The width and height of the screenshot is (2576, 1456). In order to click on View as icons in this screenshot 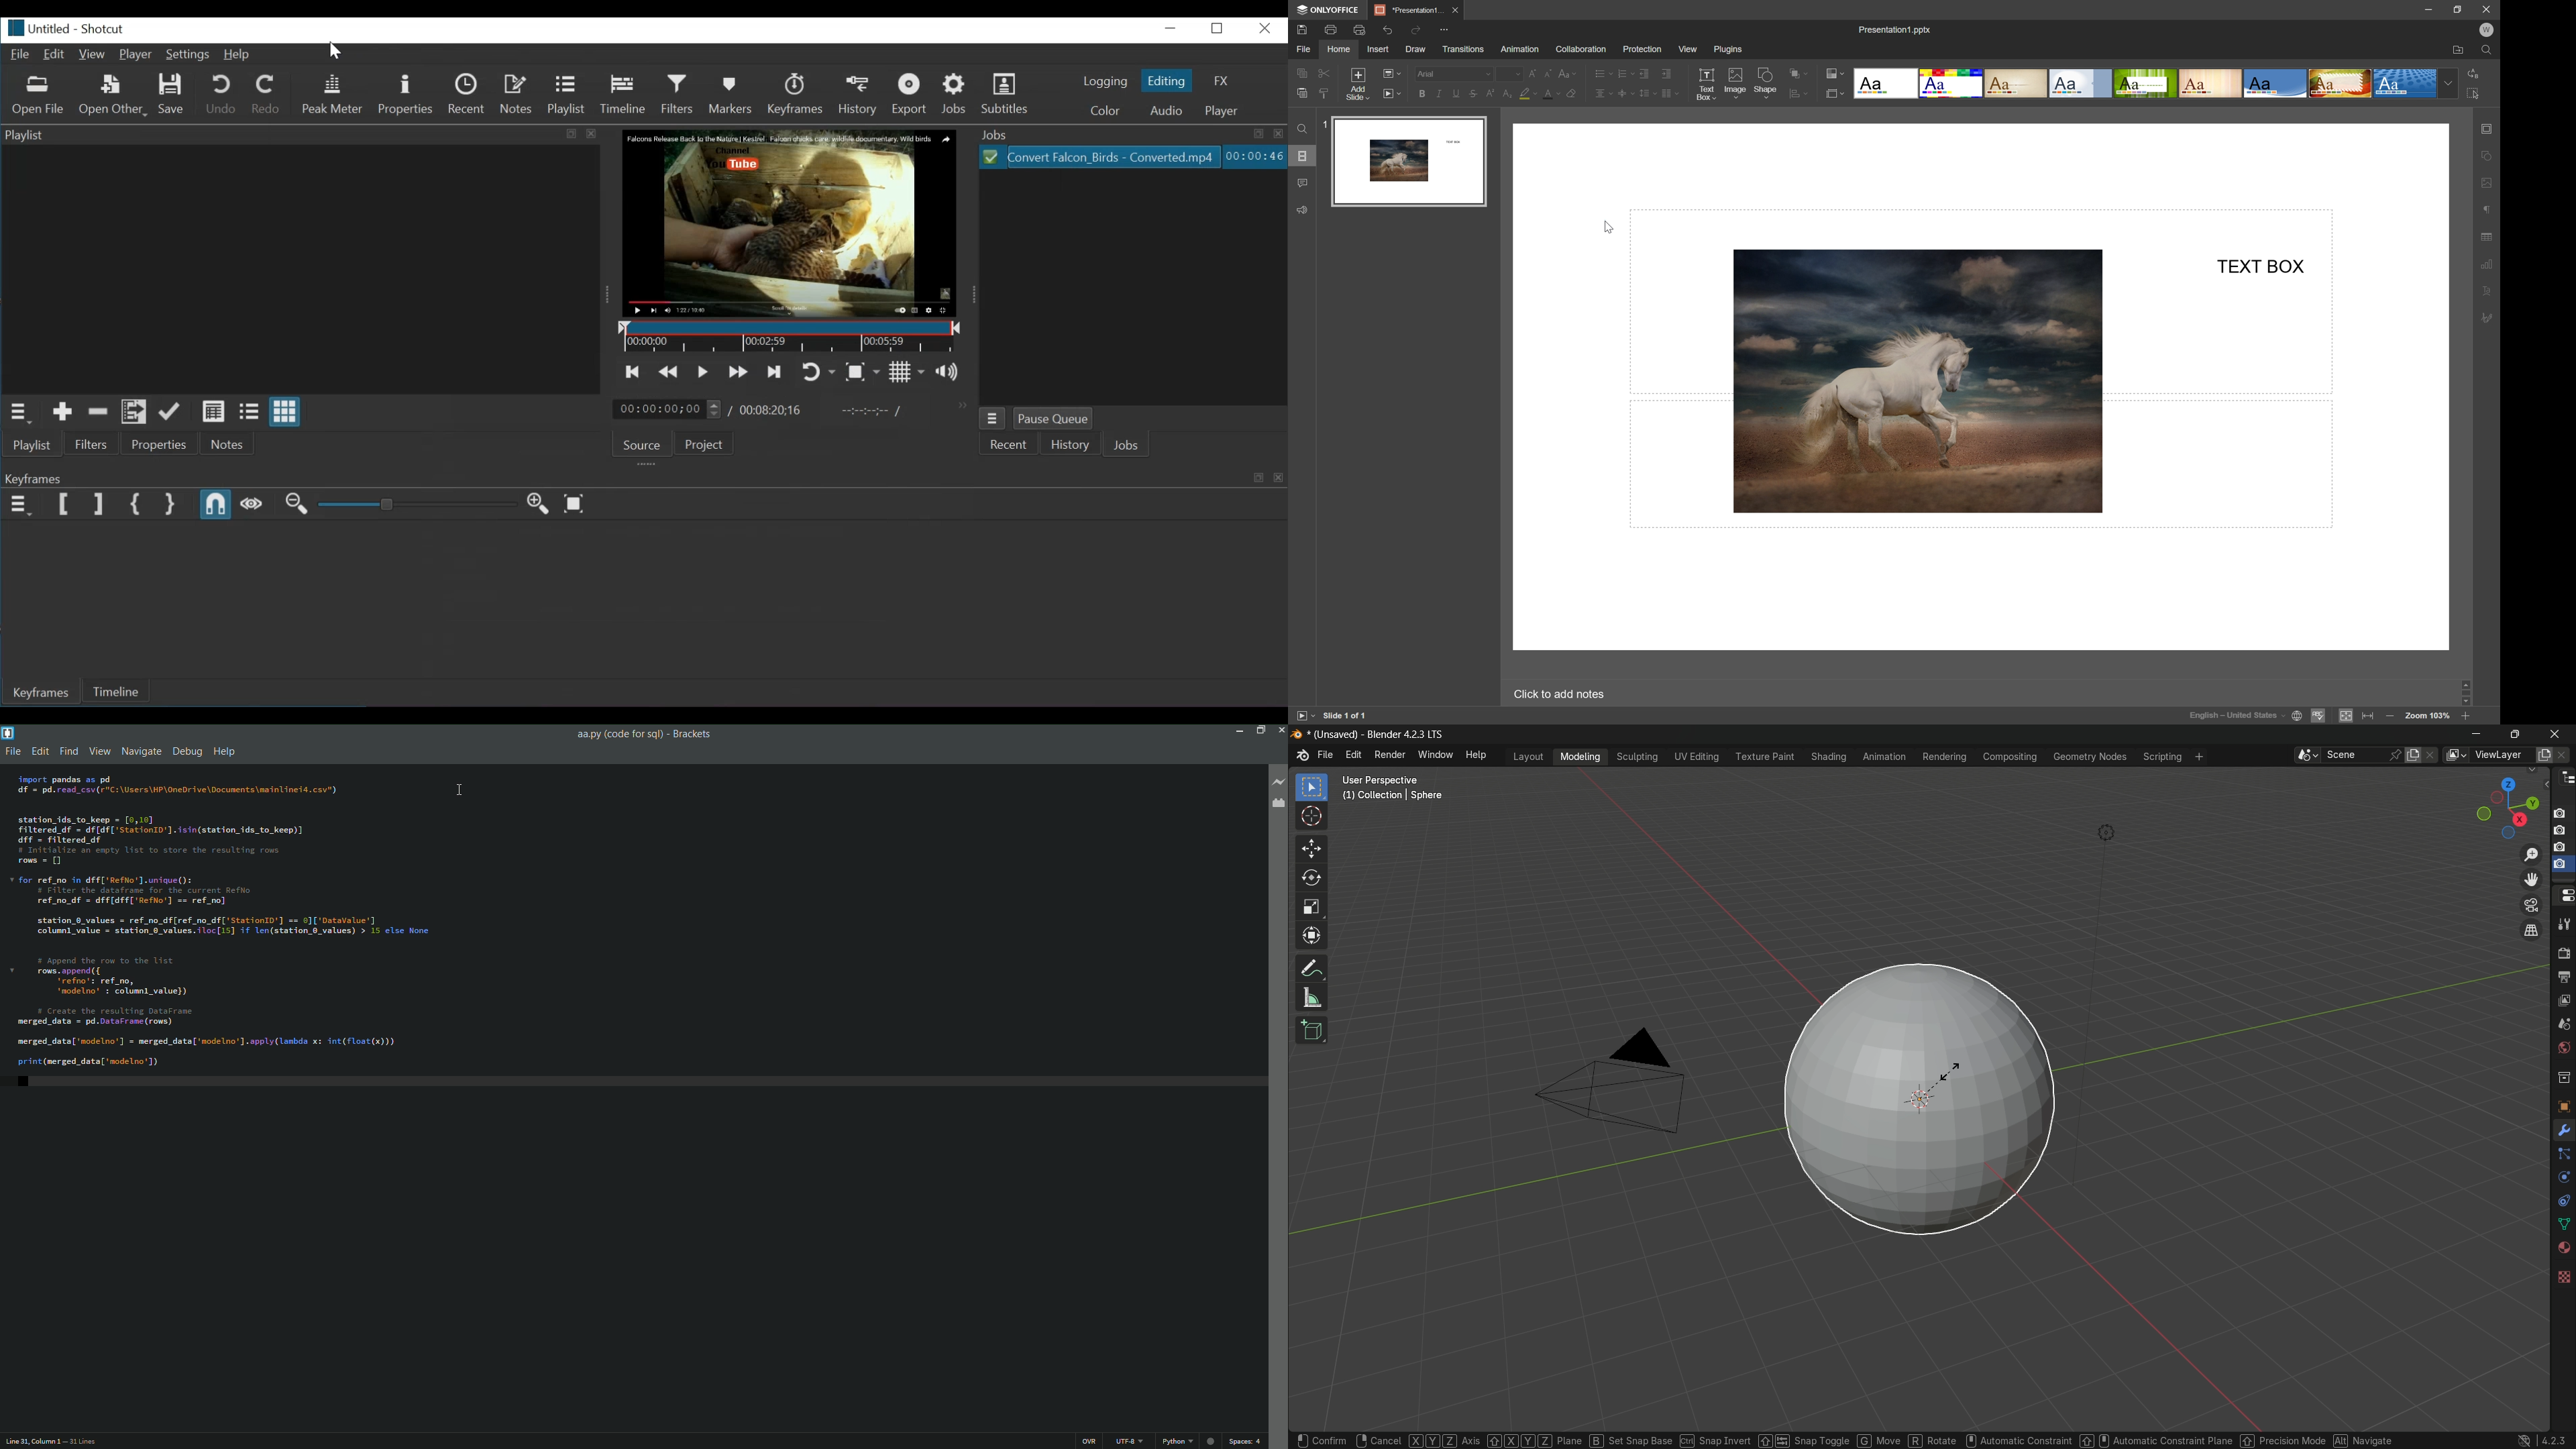, I will do `click(285, 411)`.